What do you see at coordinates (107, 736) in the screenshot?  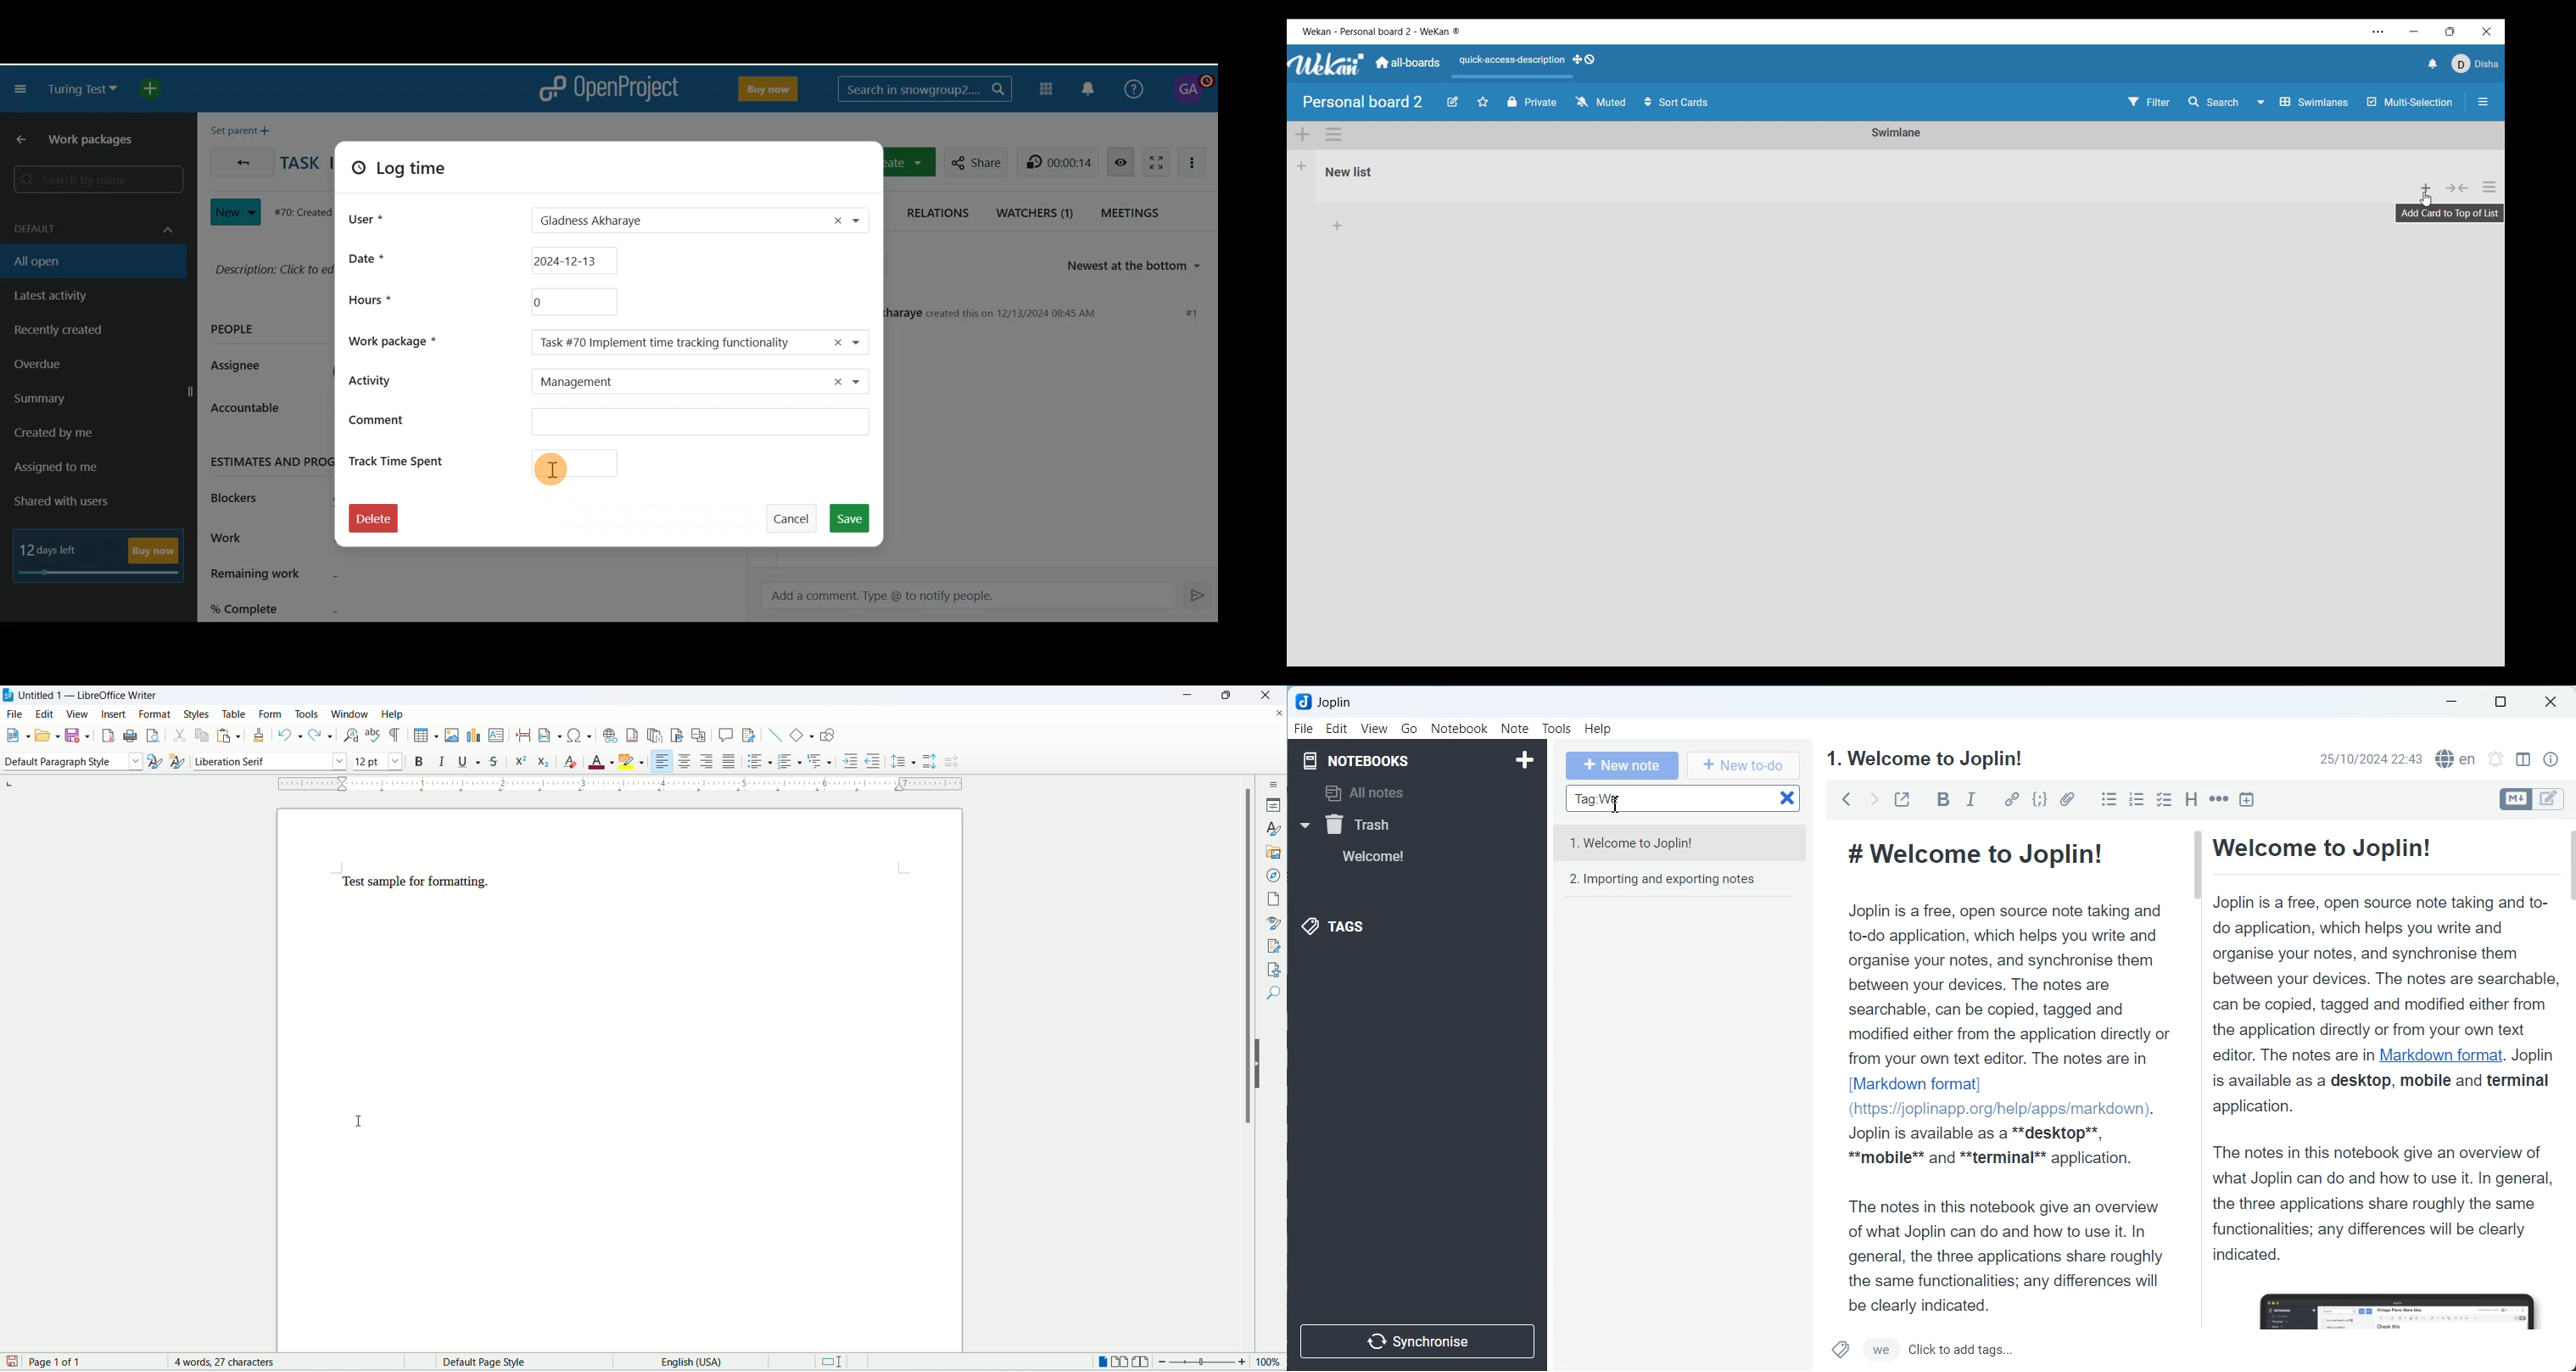 I see `export as PDF` at bounding box center [107, 736].